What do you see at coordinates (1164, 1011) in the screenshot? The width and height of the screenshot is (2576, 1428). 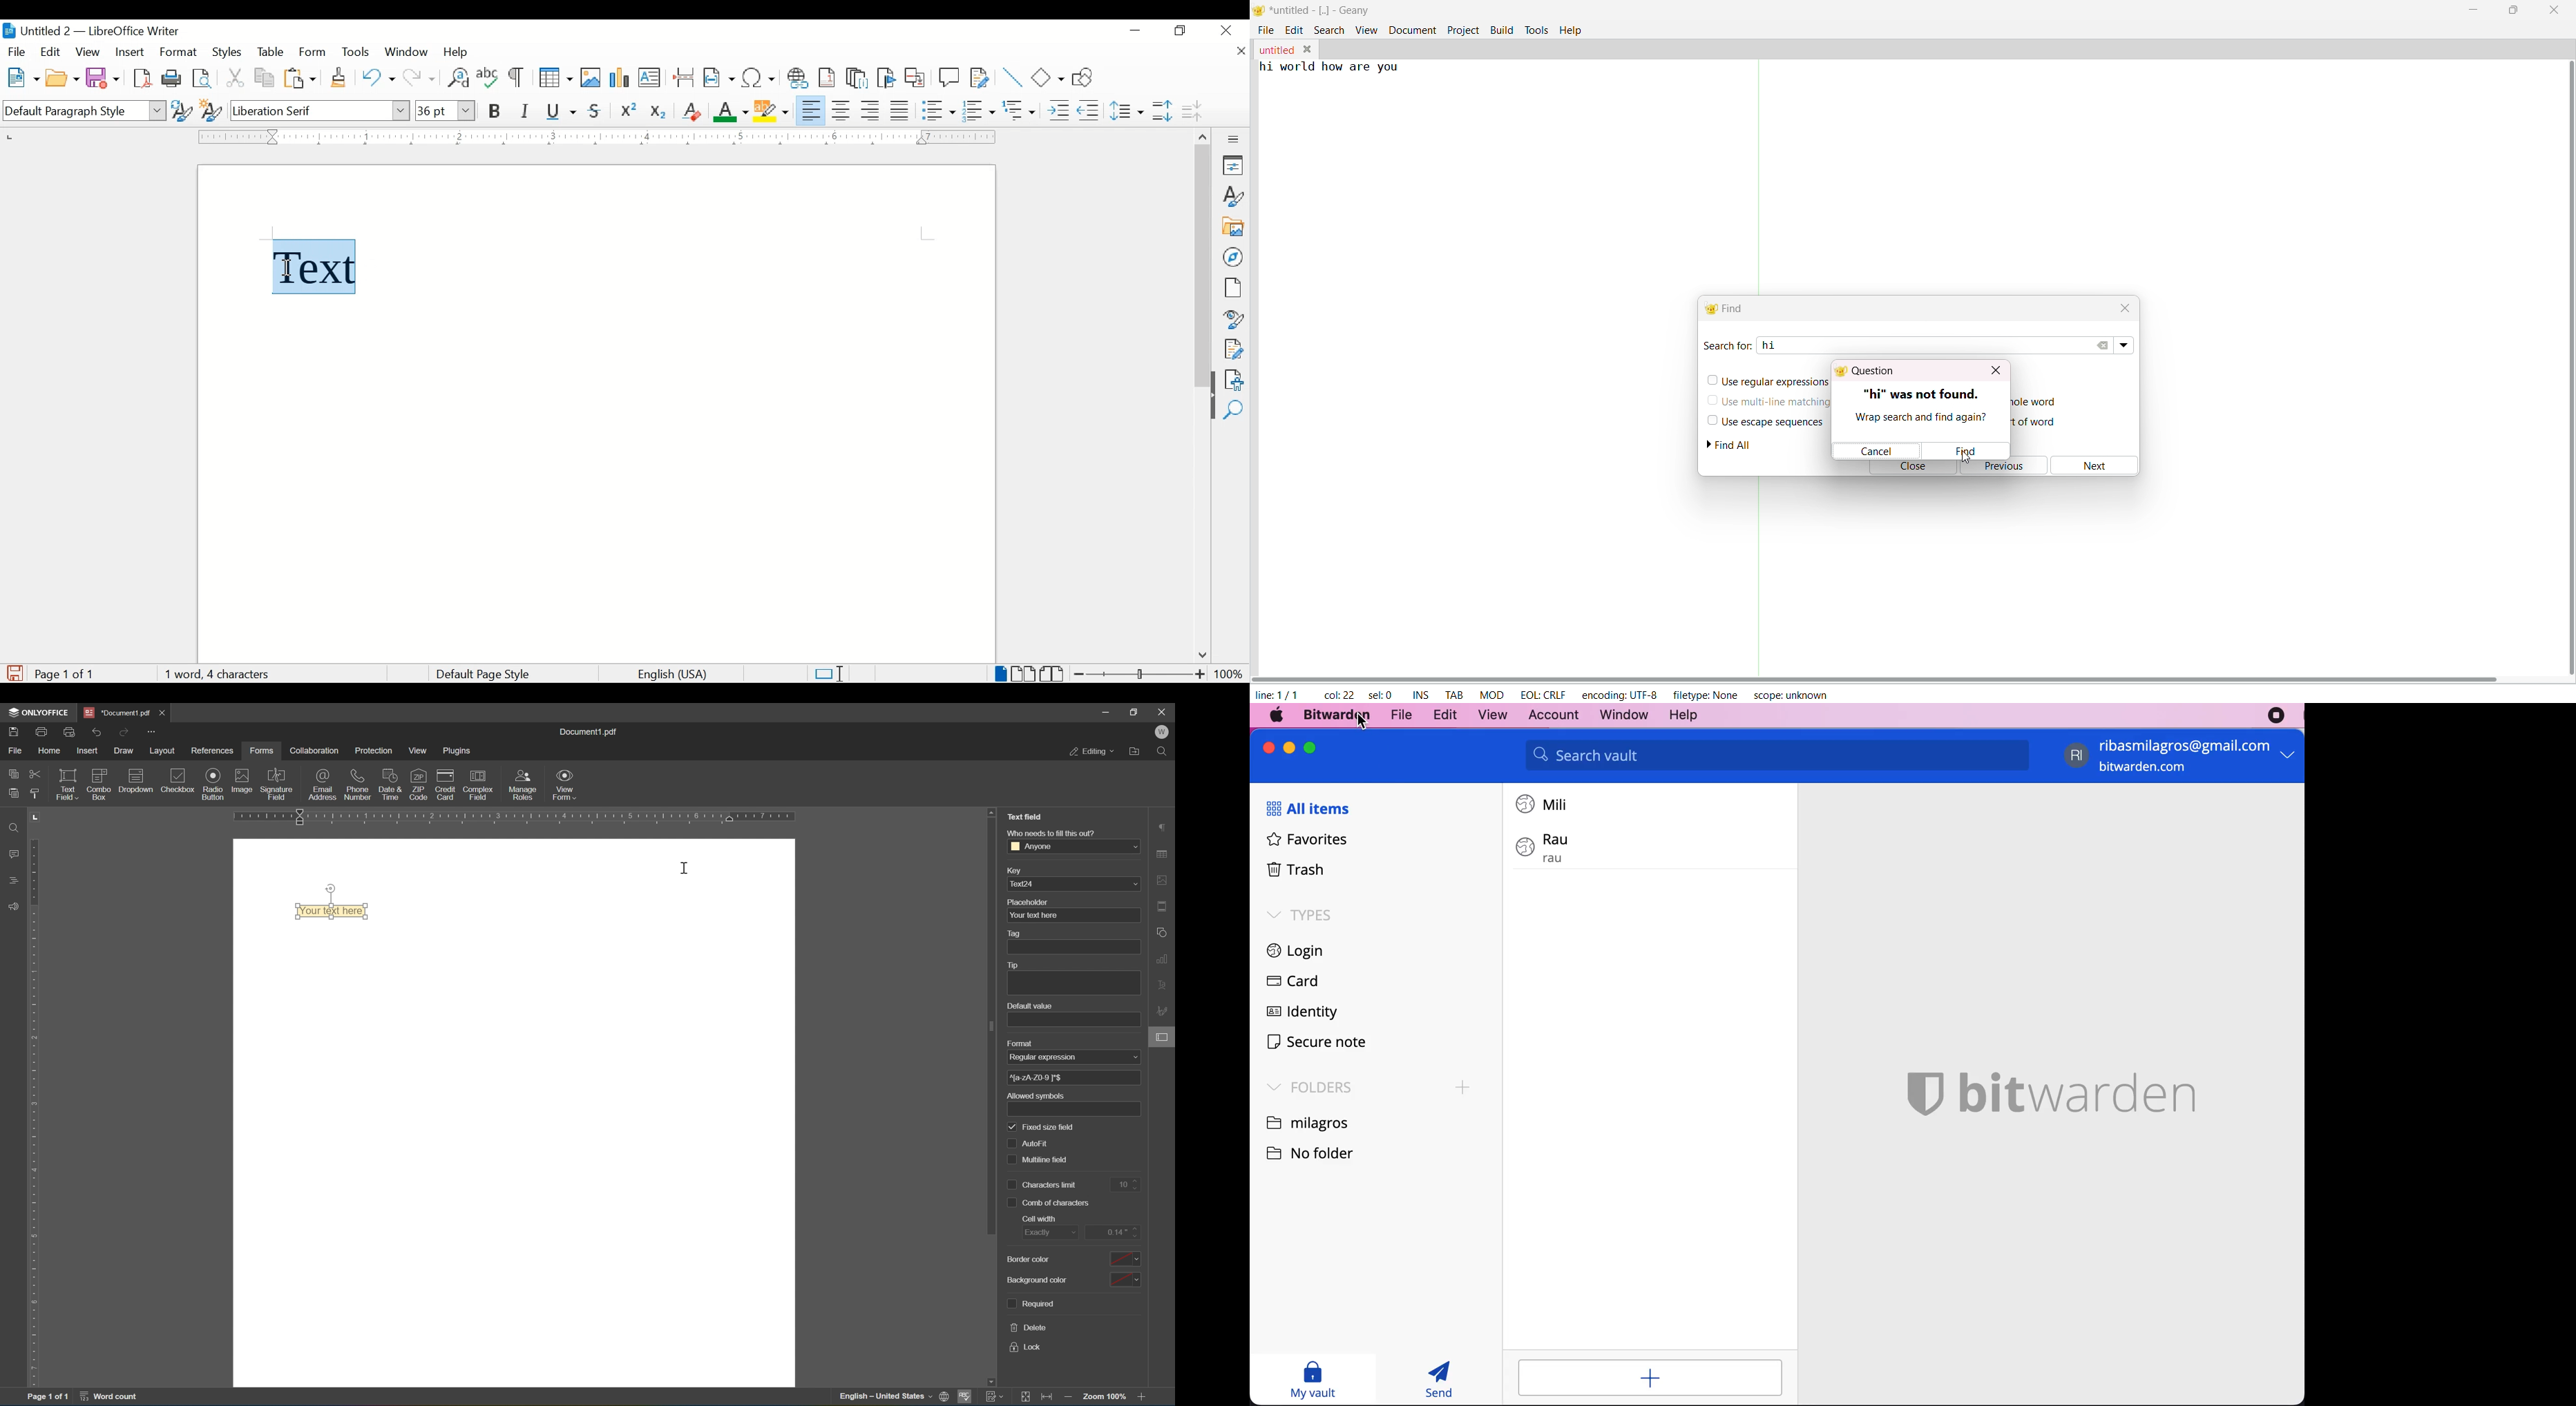 I see `signature settings` at bounding box center [1164, 1011].